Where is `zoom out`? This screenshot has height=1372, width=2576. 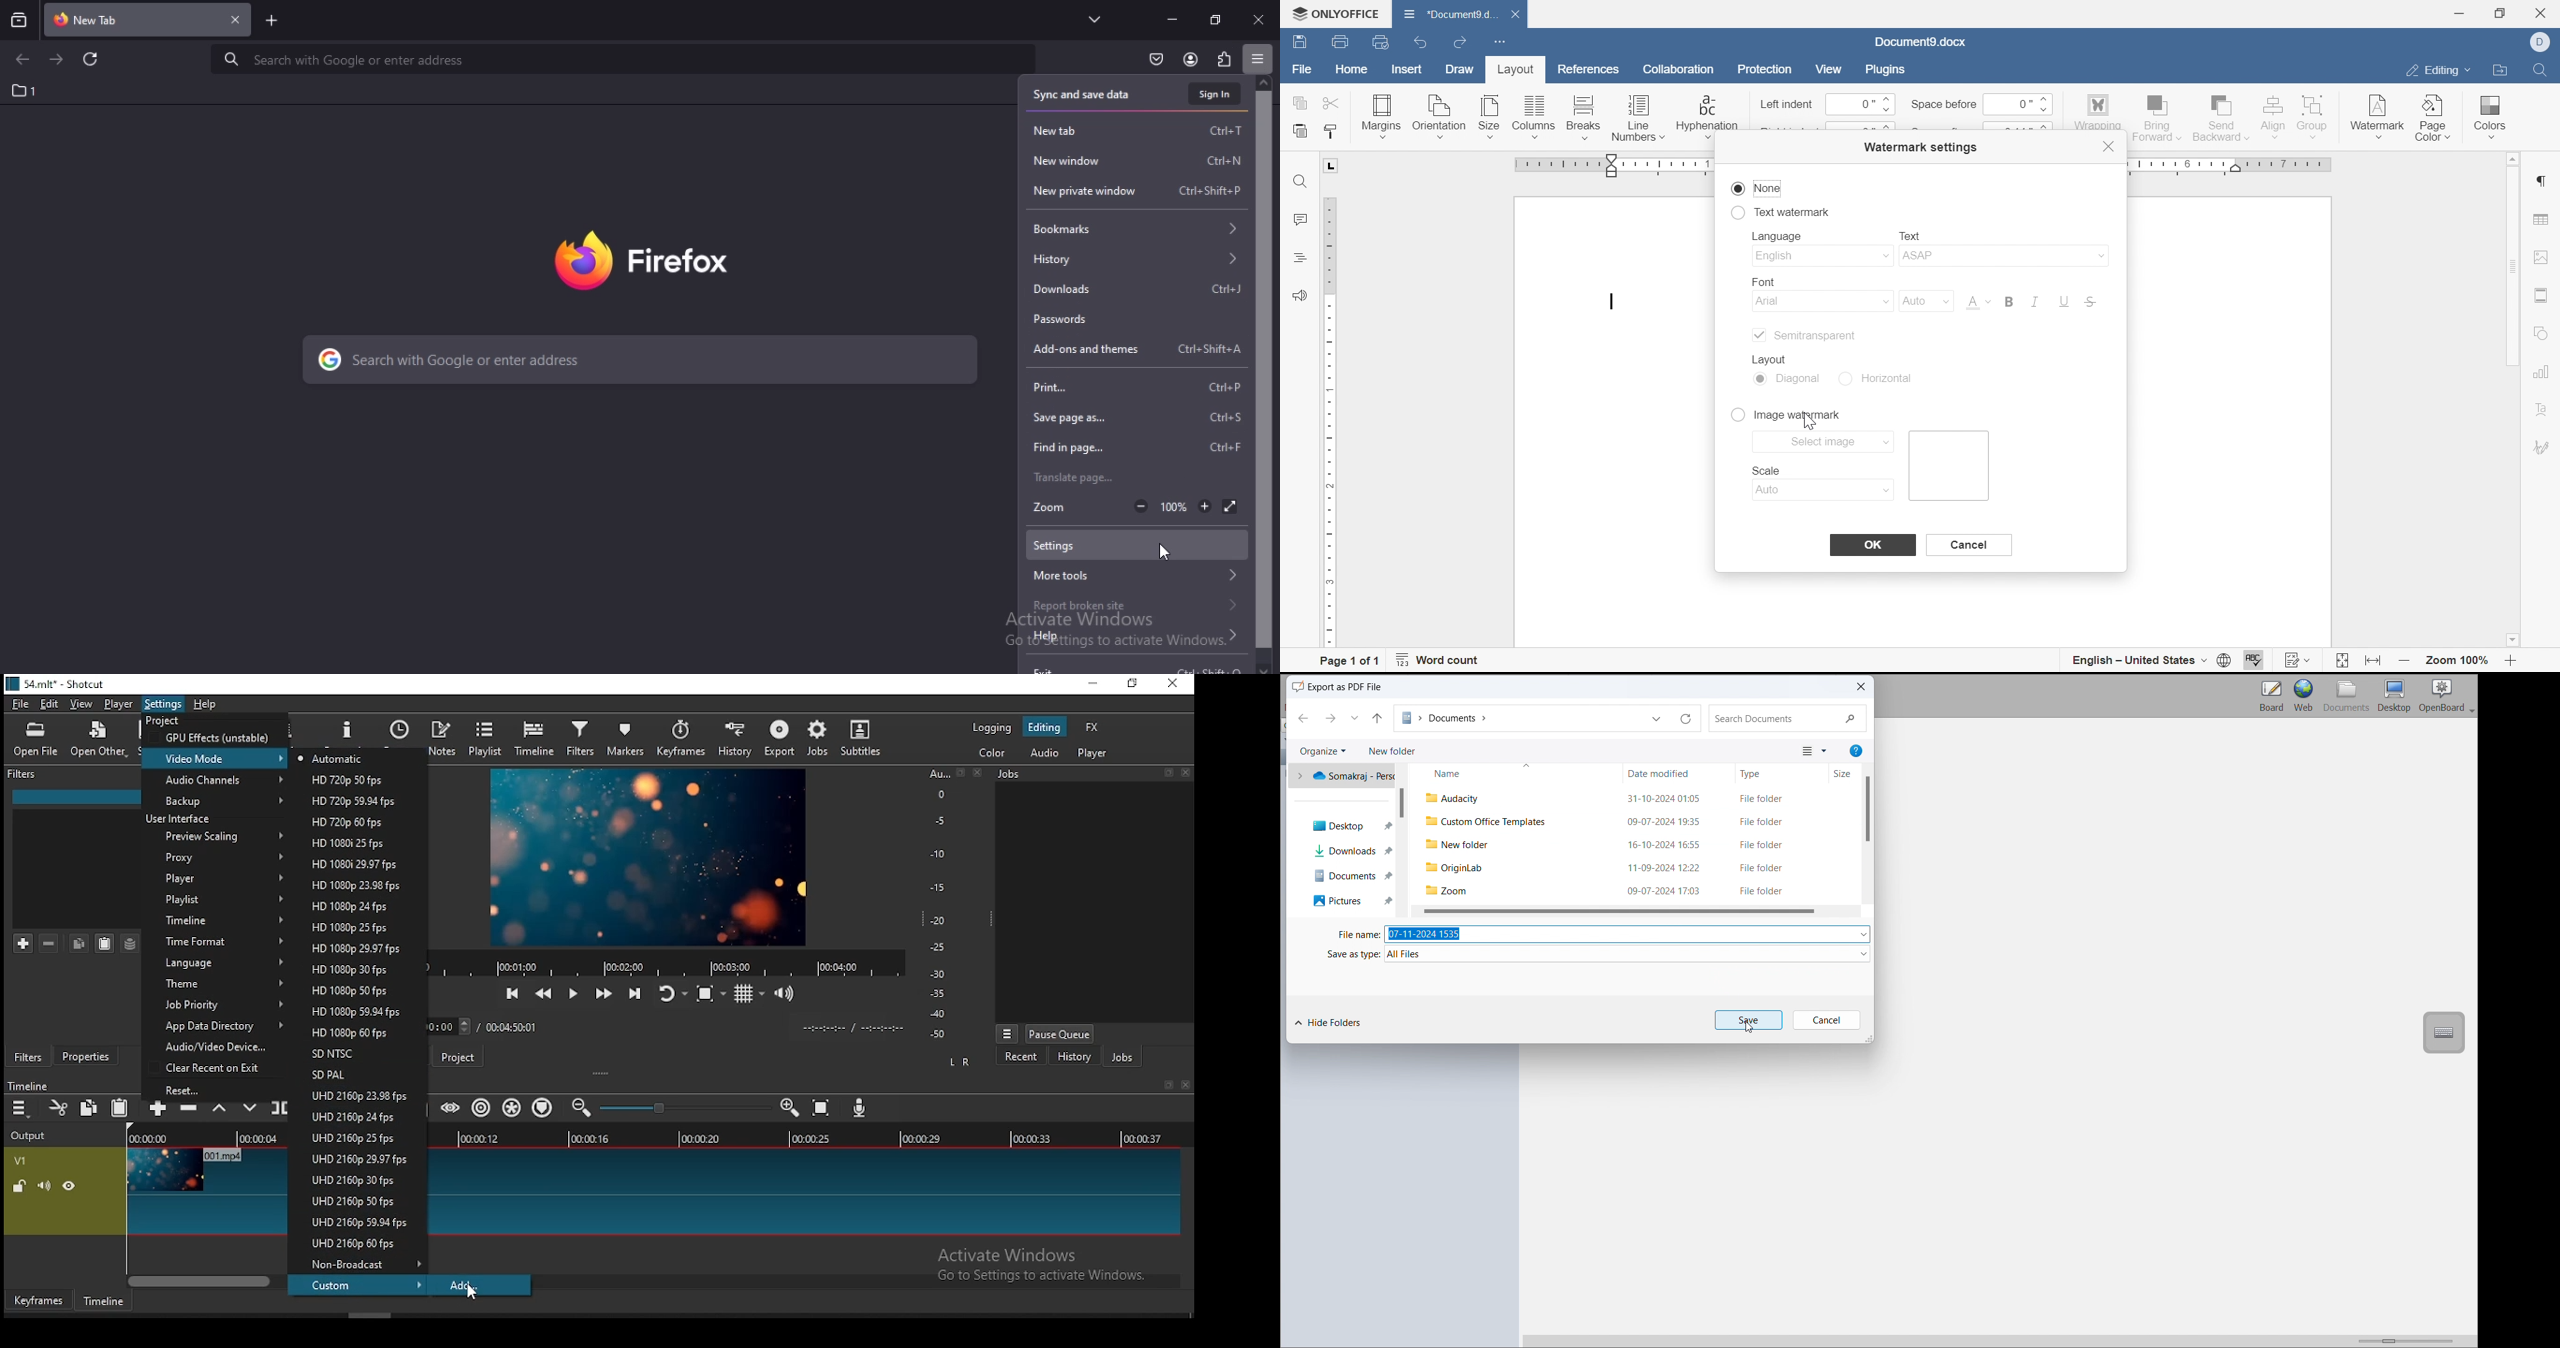 zoom out is located at coordinates (2405, 661).